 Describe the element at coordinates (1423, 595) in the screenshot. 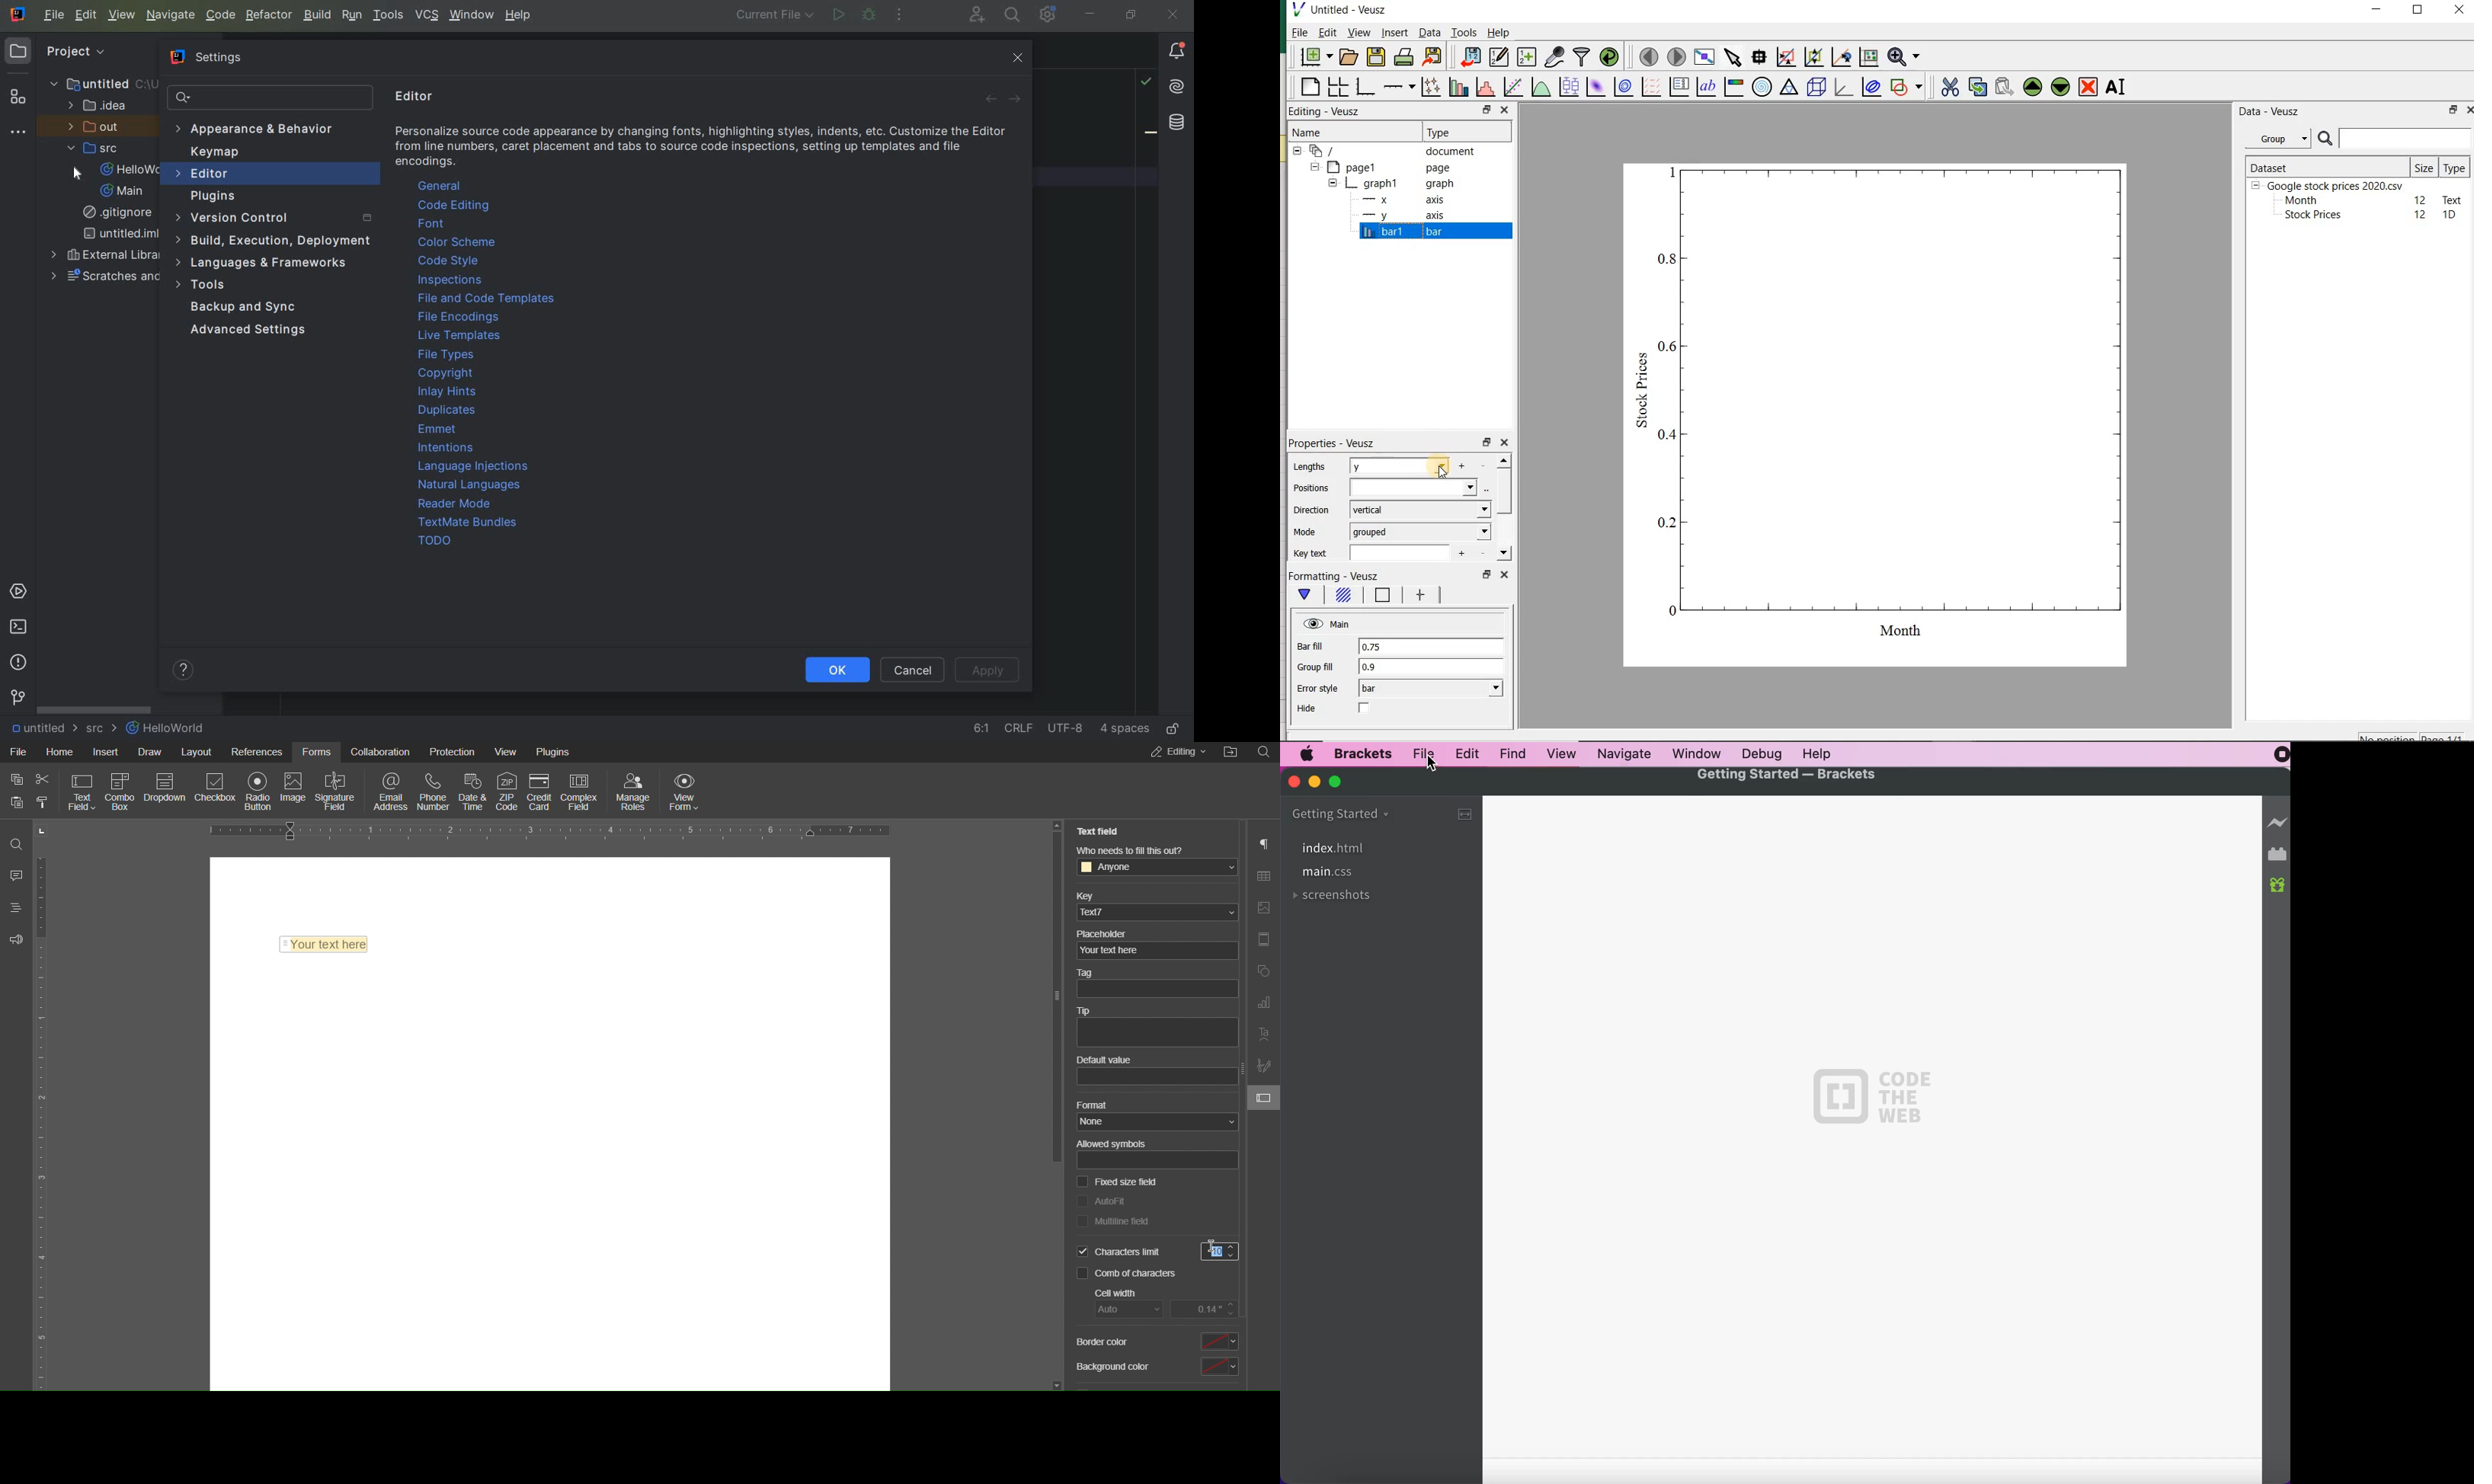

I see `error bar line` at that location.